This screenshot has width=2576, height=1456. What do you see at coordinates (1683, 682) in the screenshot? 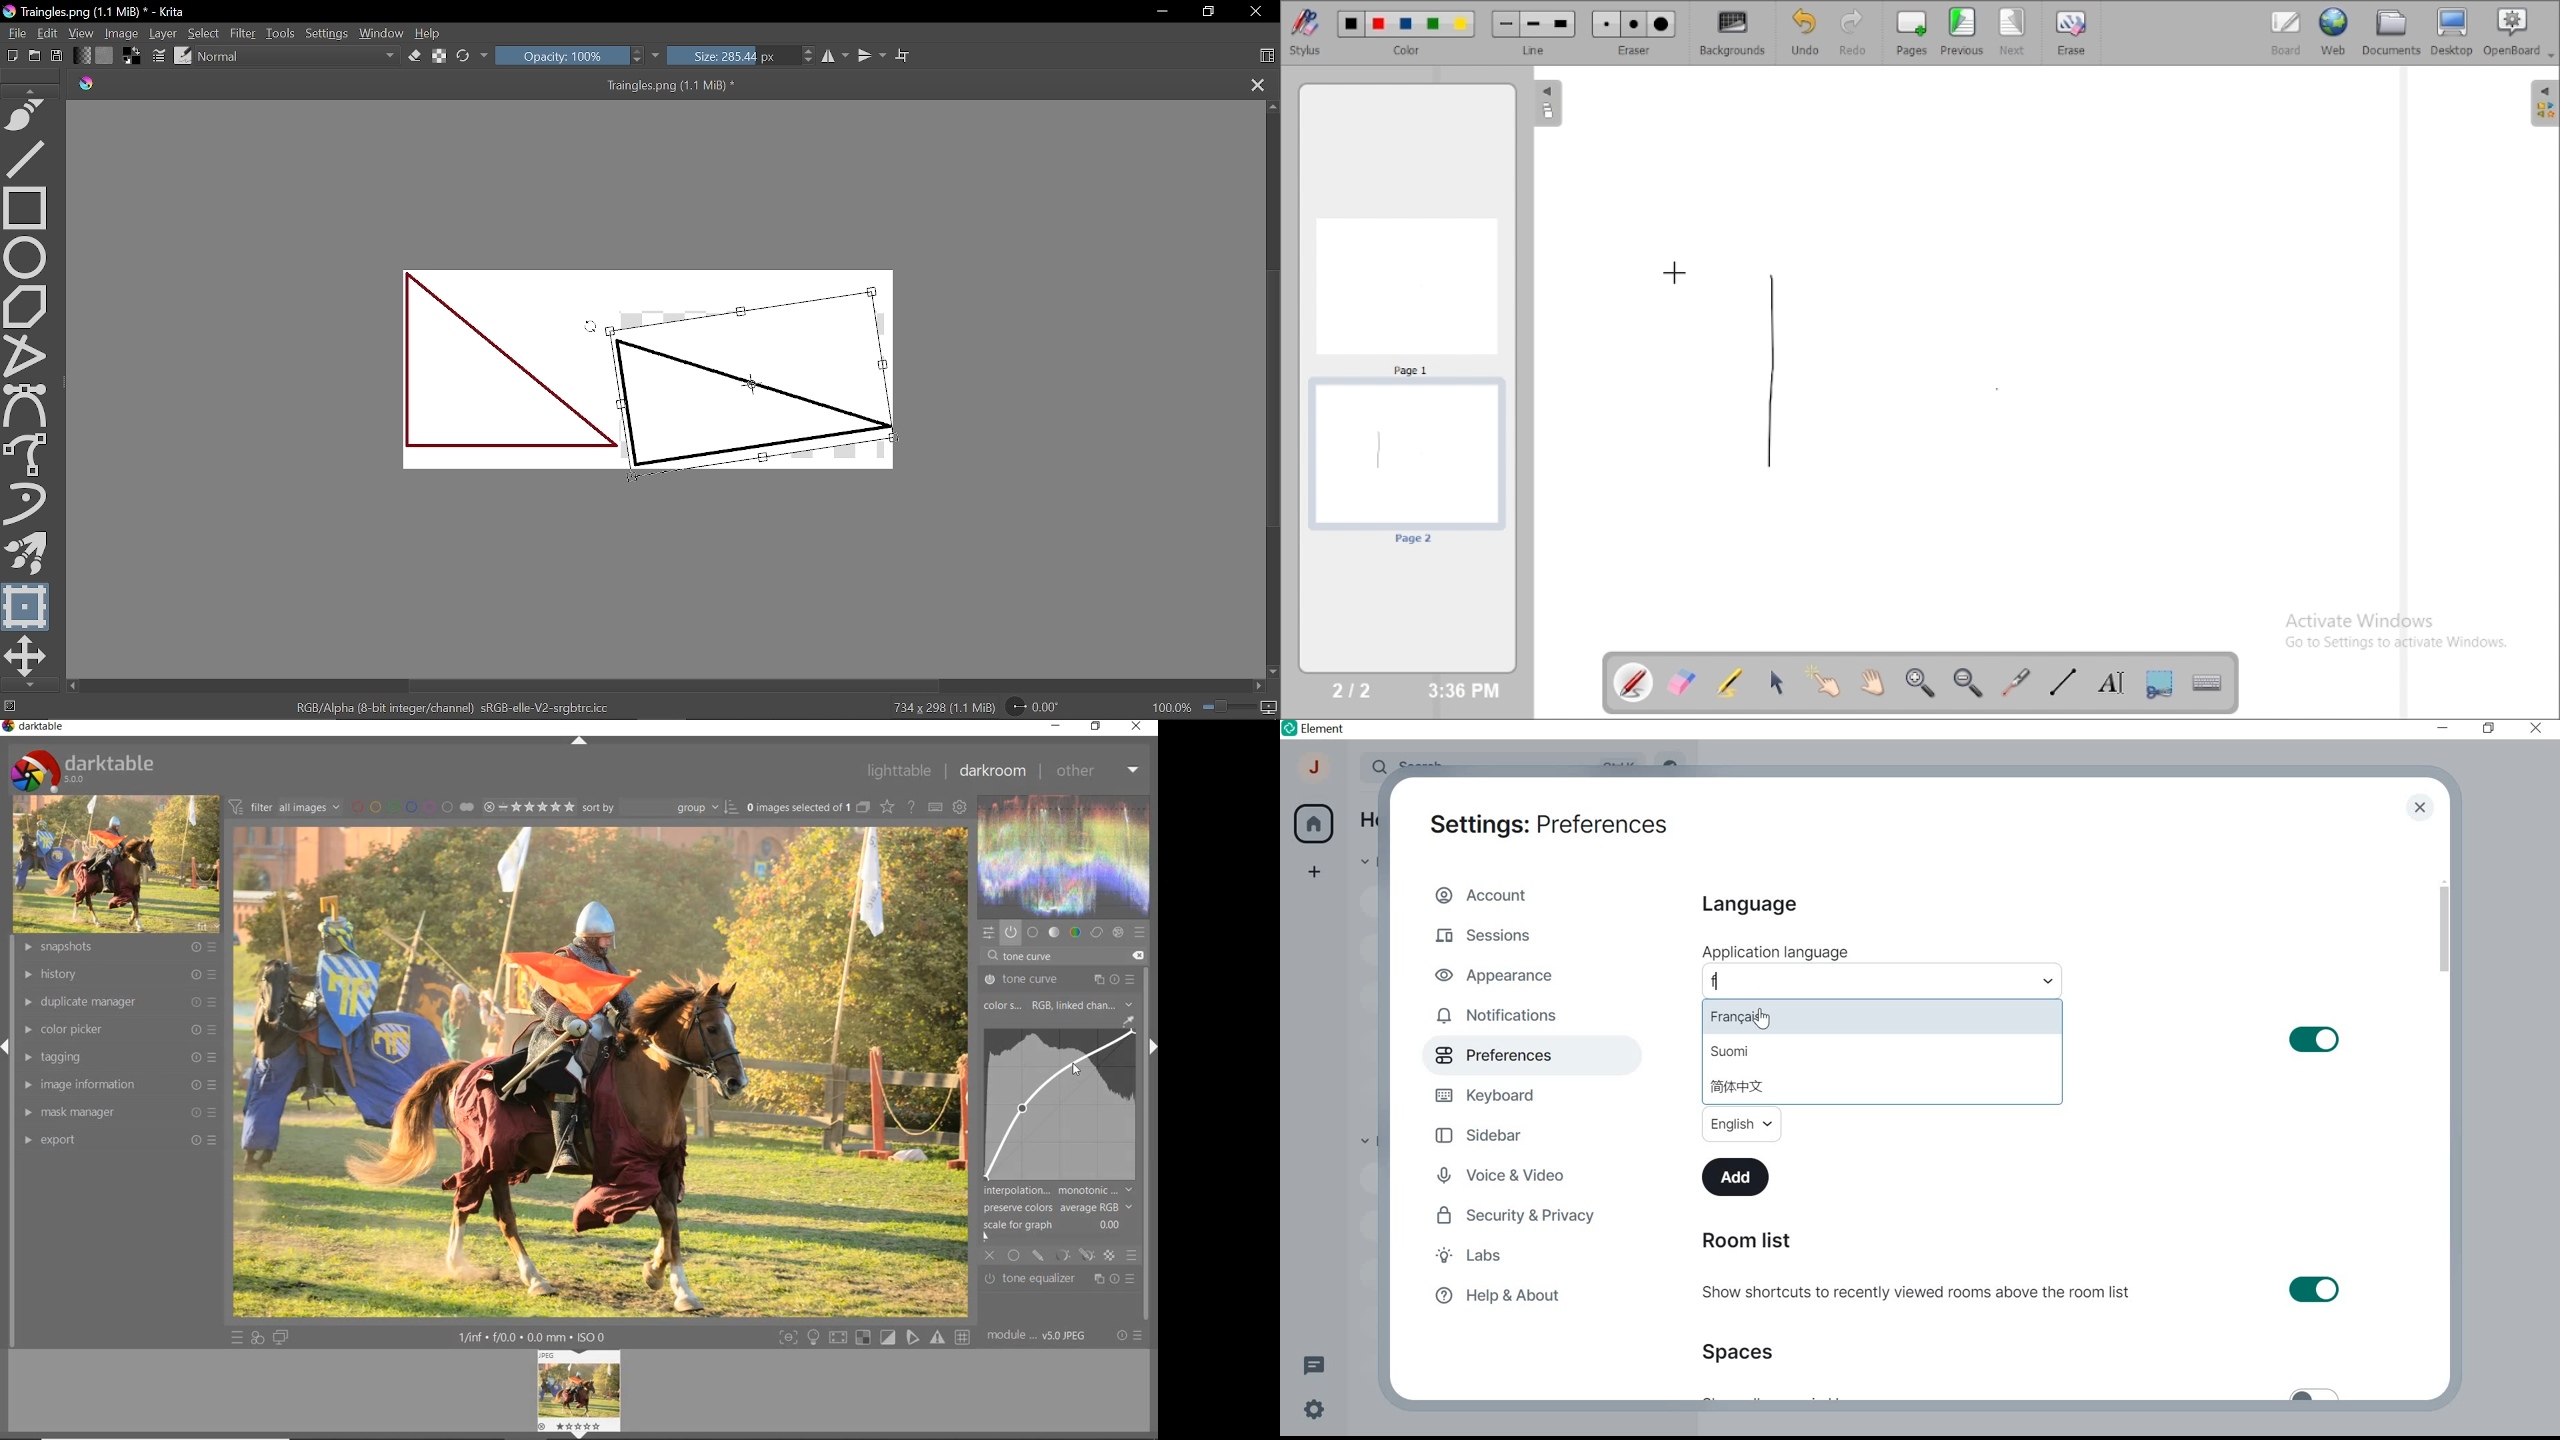
I see `erase annotation` at bounding box center [1683, 682].